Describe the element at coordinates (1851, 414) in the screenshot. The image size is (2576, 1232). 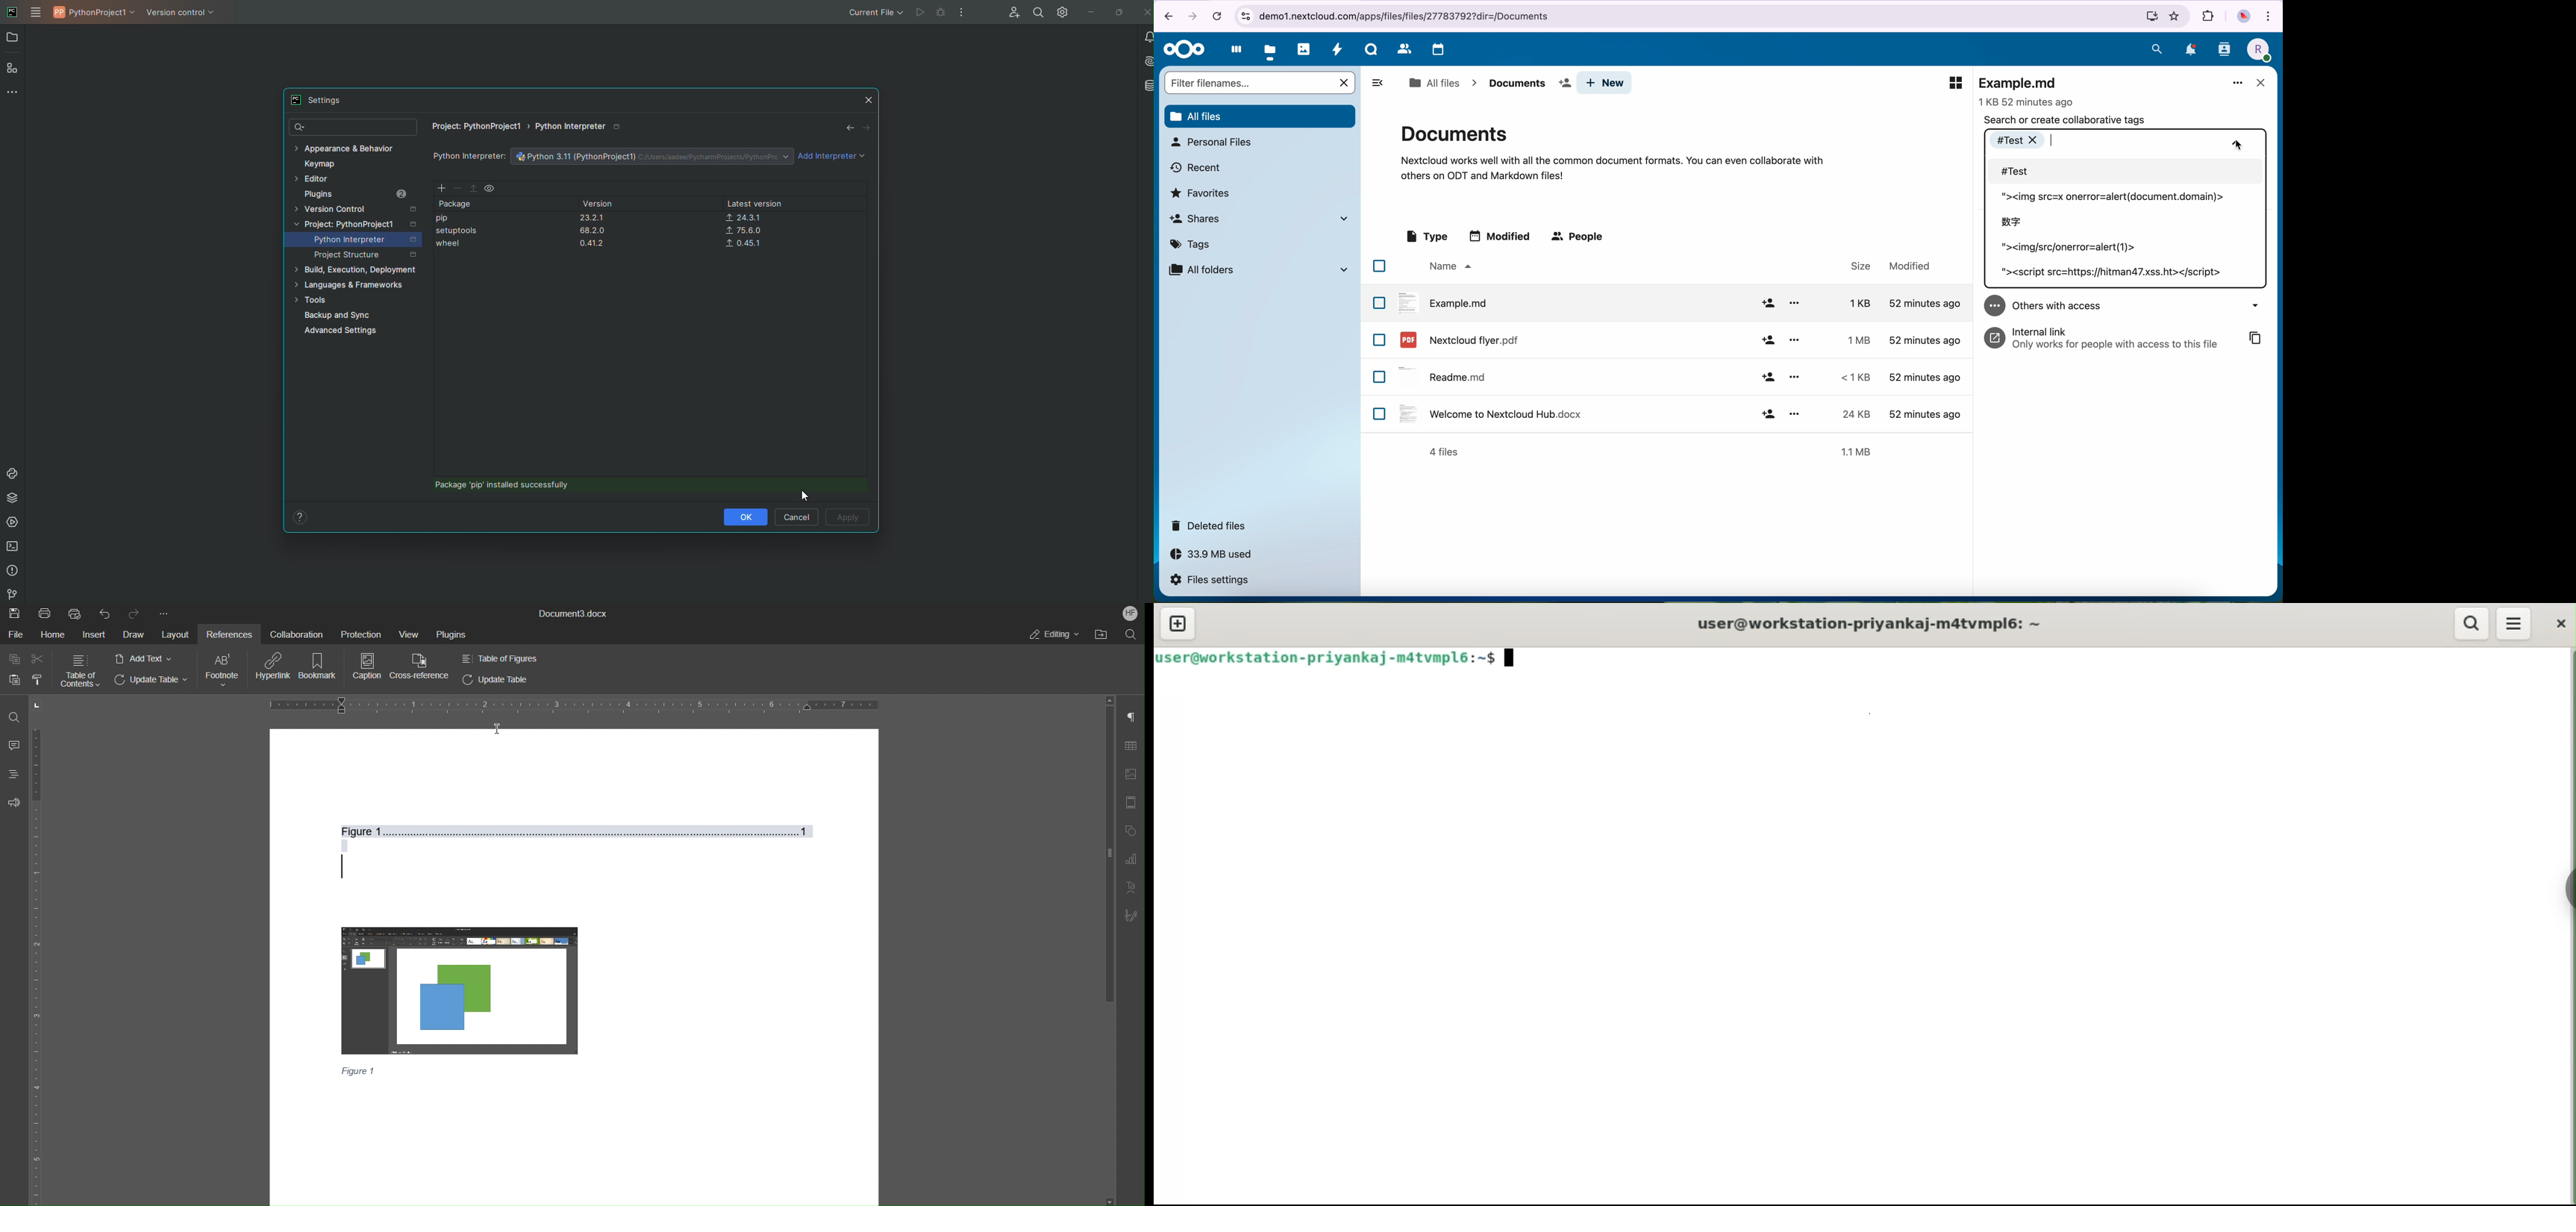
I see `size` at that location.